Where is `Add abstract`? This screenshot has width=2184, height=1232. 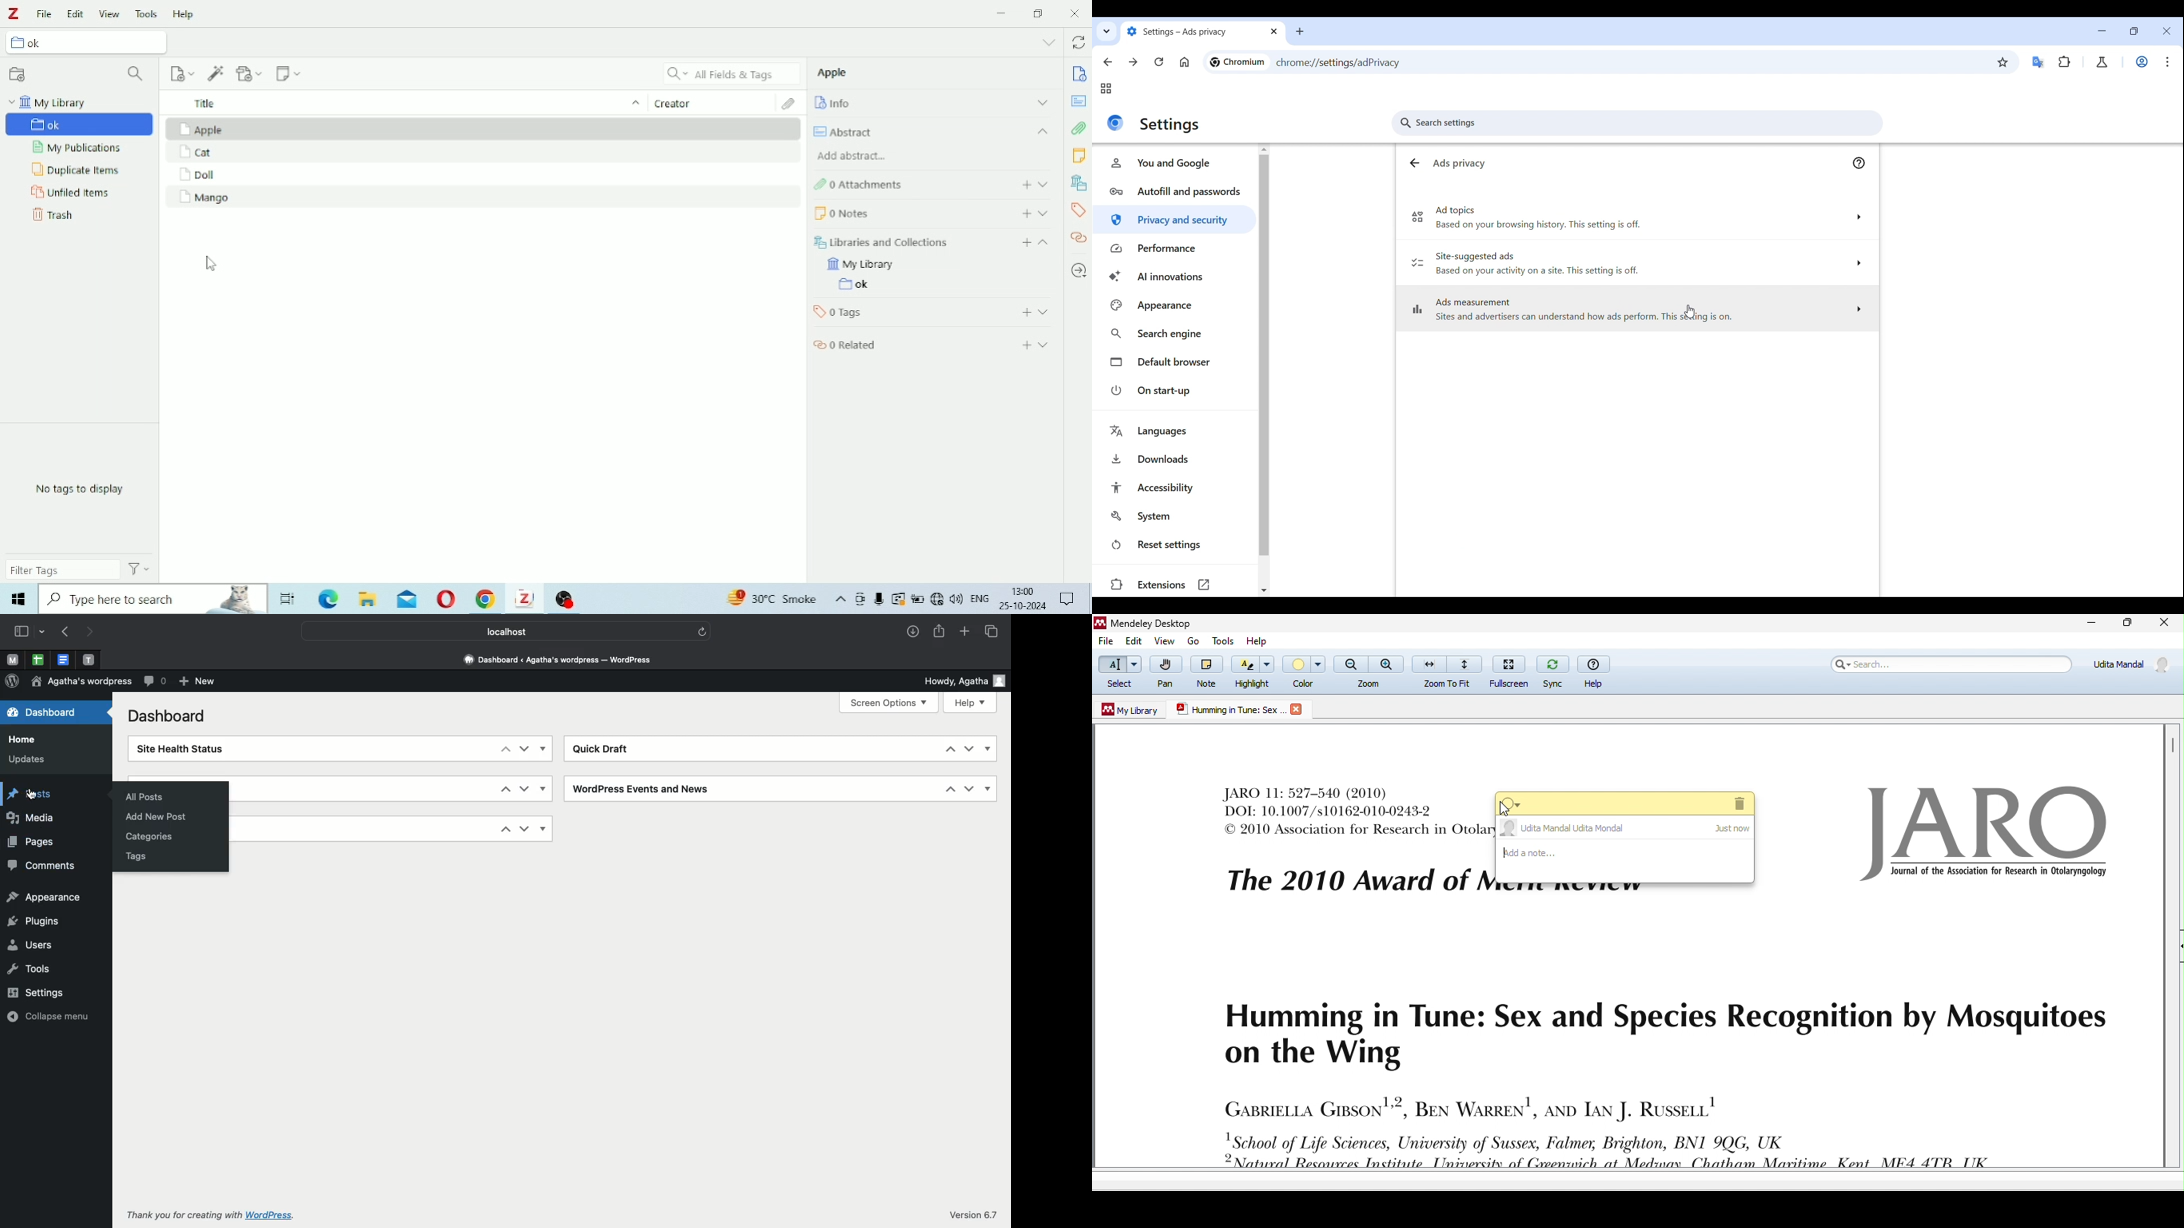
Add abstract is located at coordinates (853, 155).